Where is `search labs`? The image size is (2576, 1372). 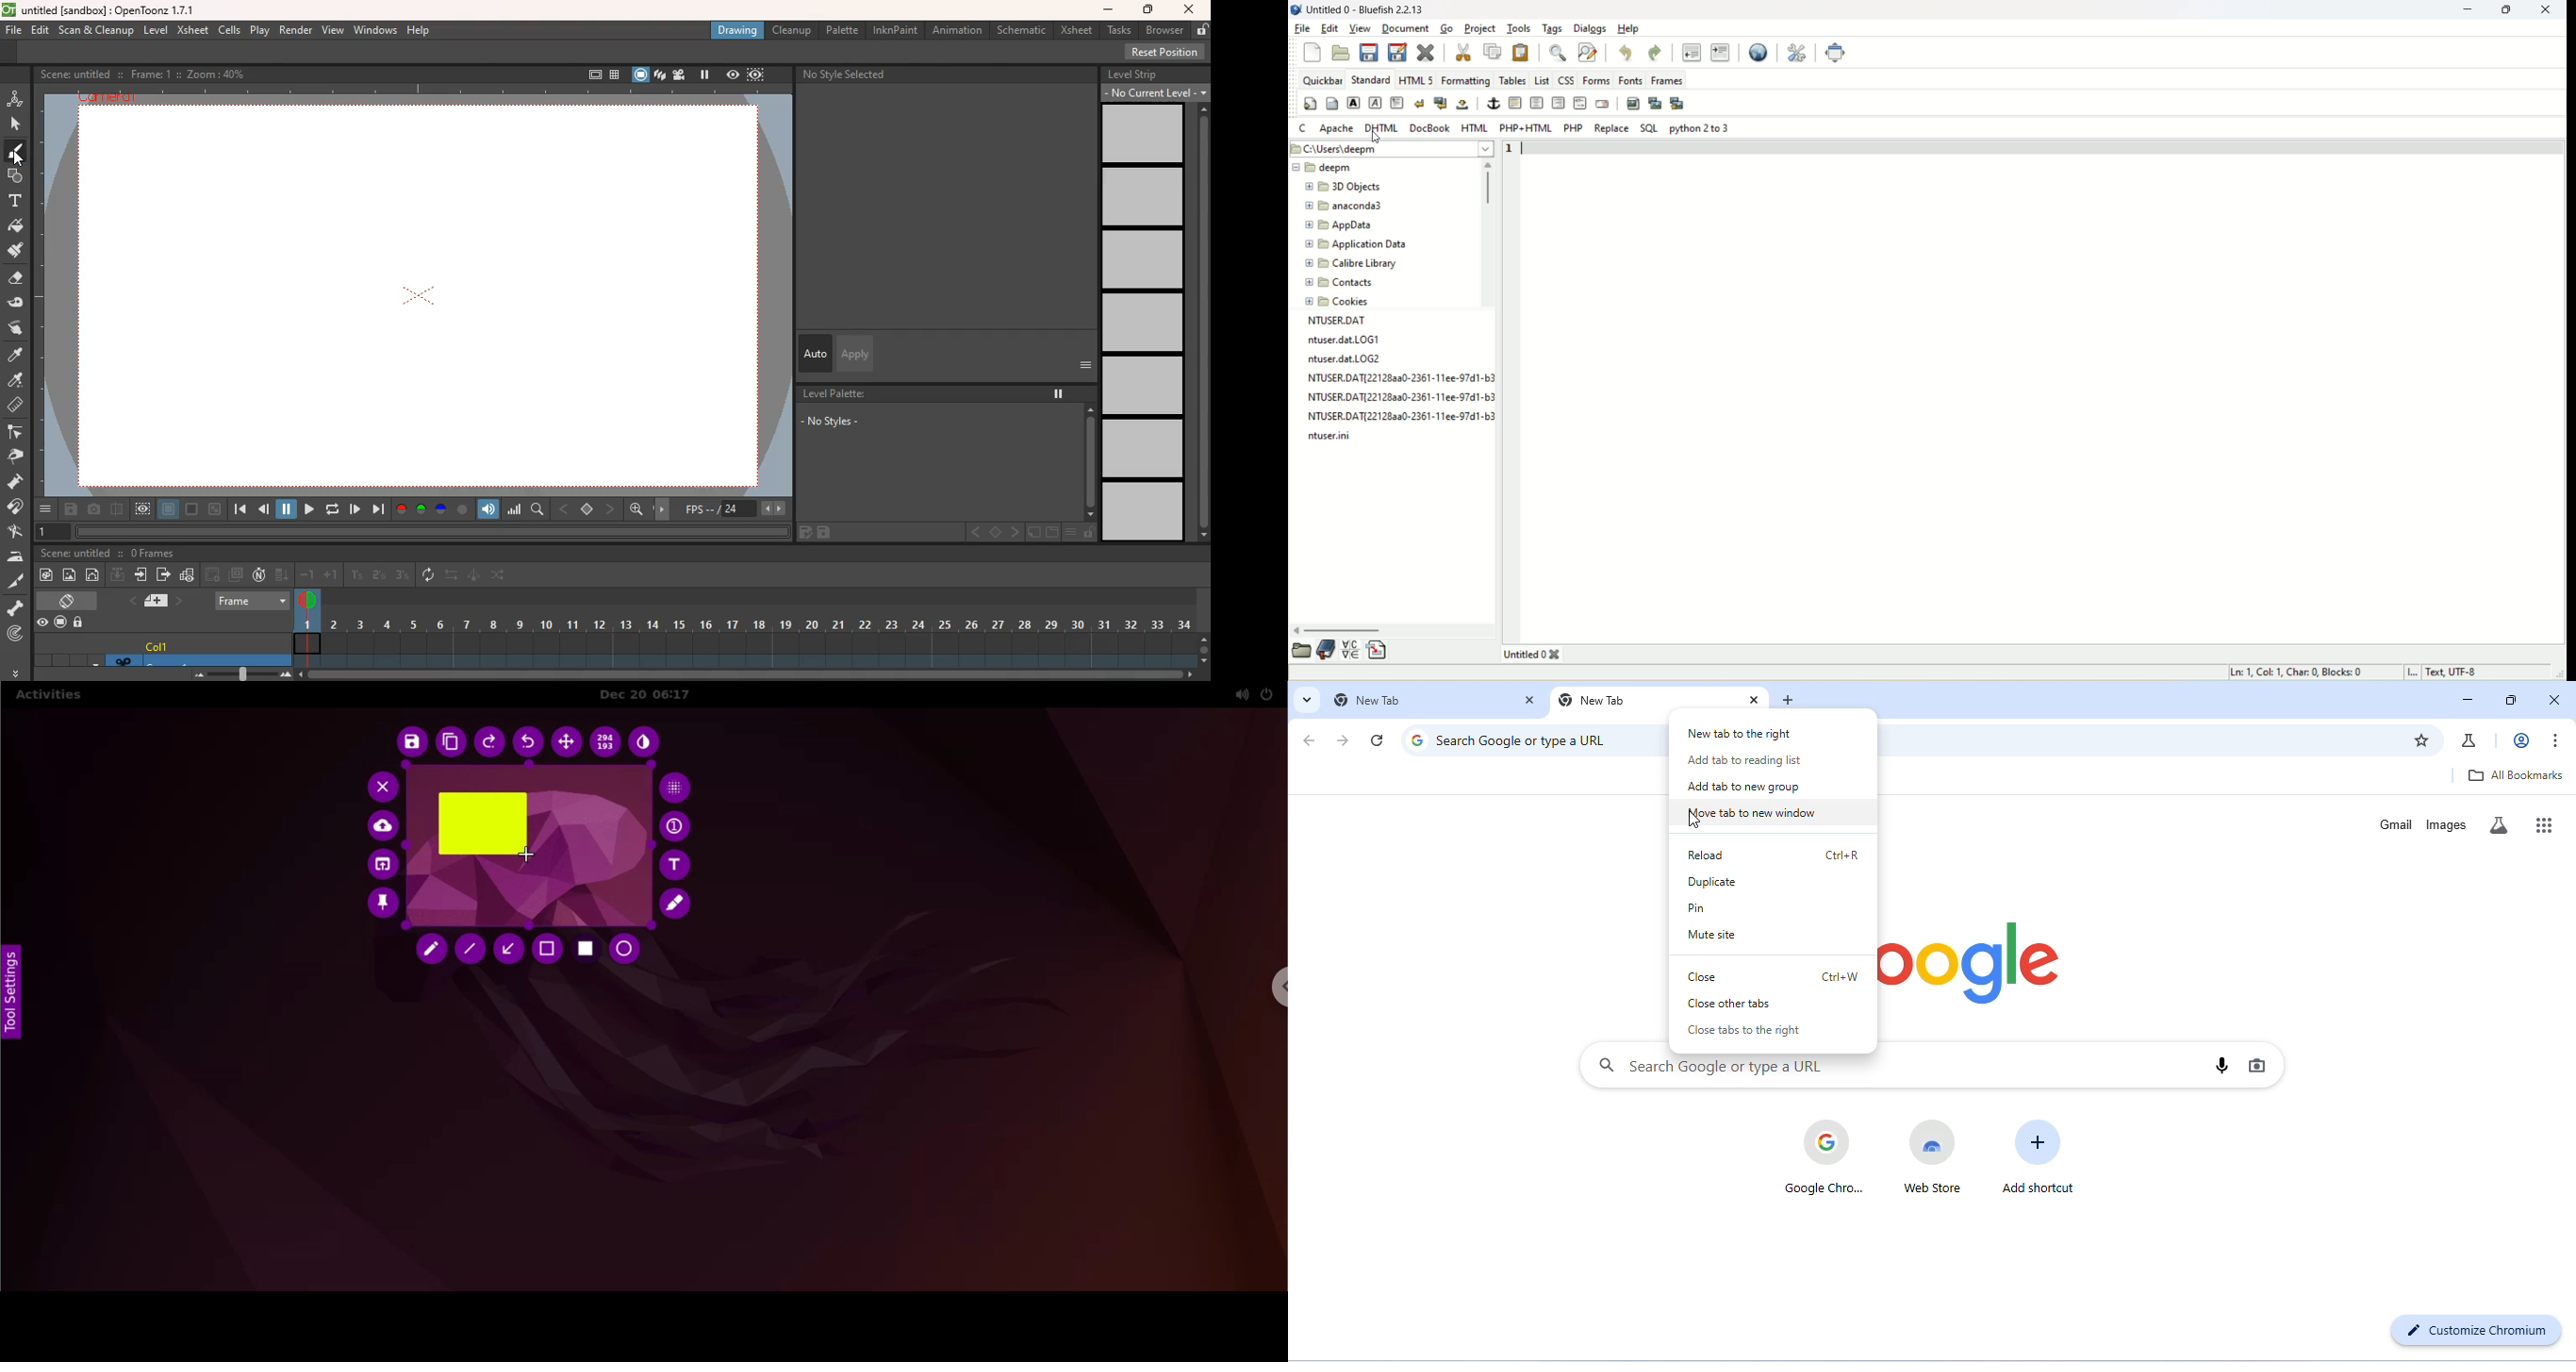 search labs is located at coordinates (2499, 824).